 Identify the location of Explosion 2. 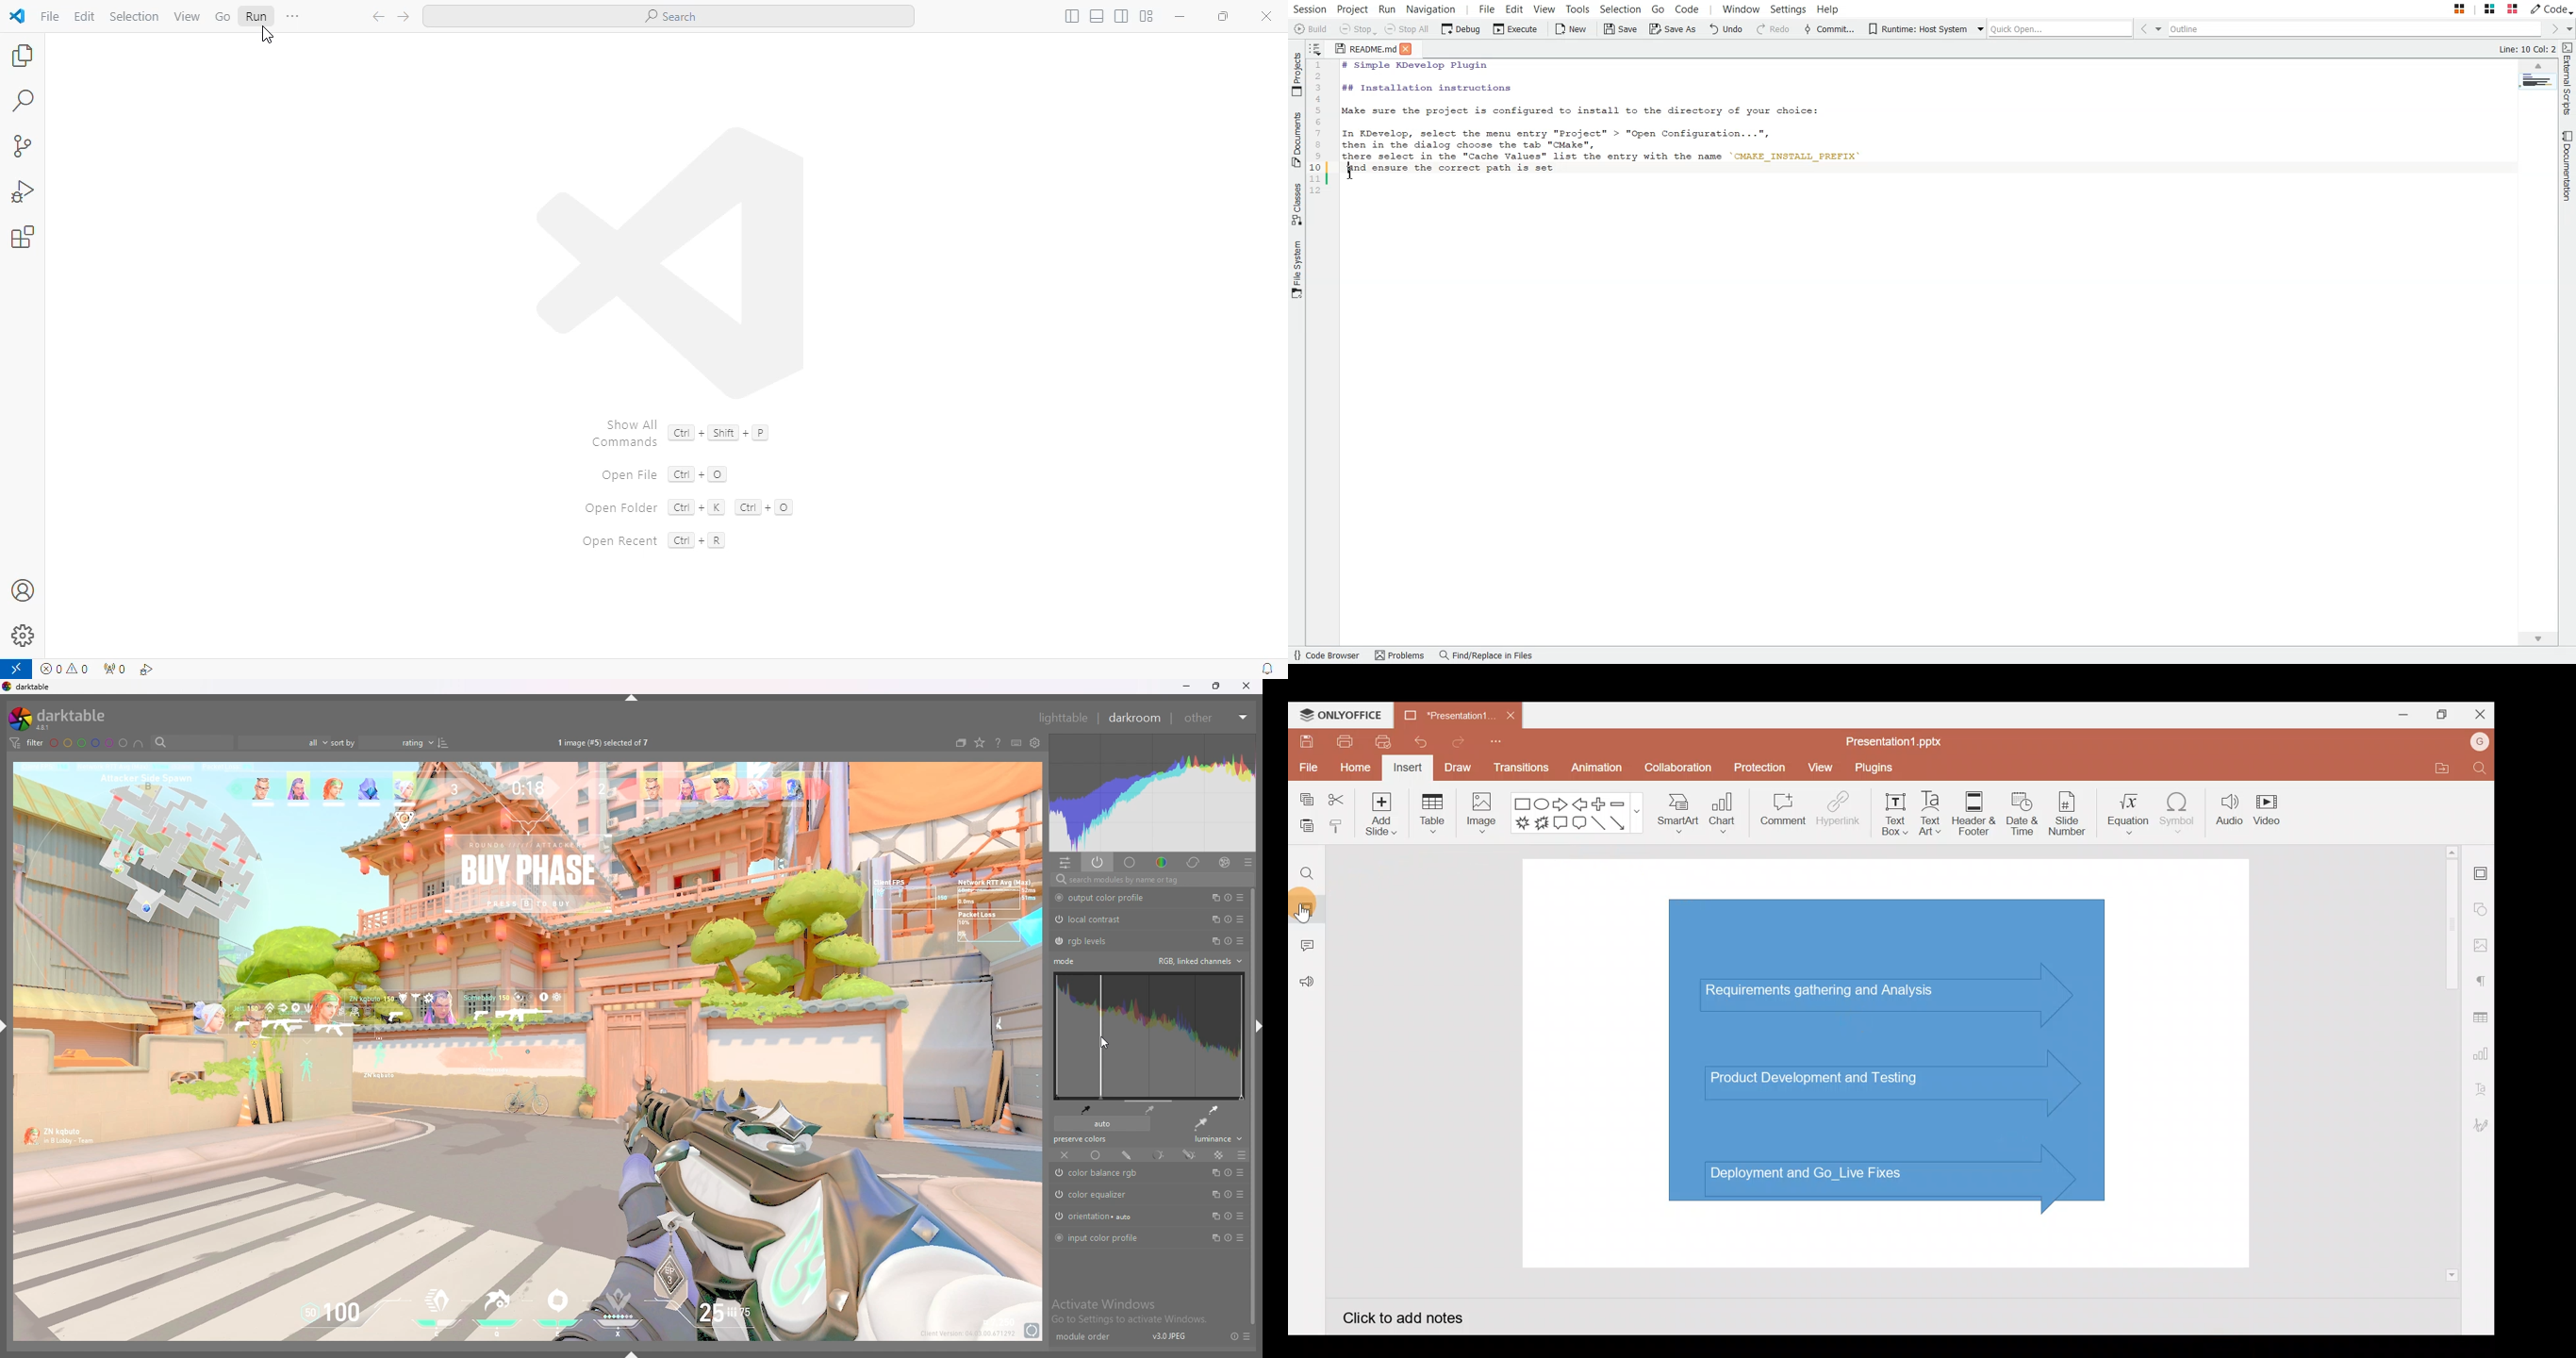
(1541, 824).